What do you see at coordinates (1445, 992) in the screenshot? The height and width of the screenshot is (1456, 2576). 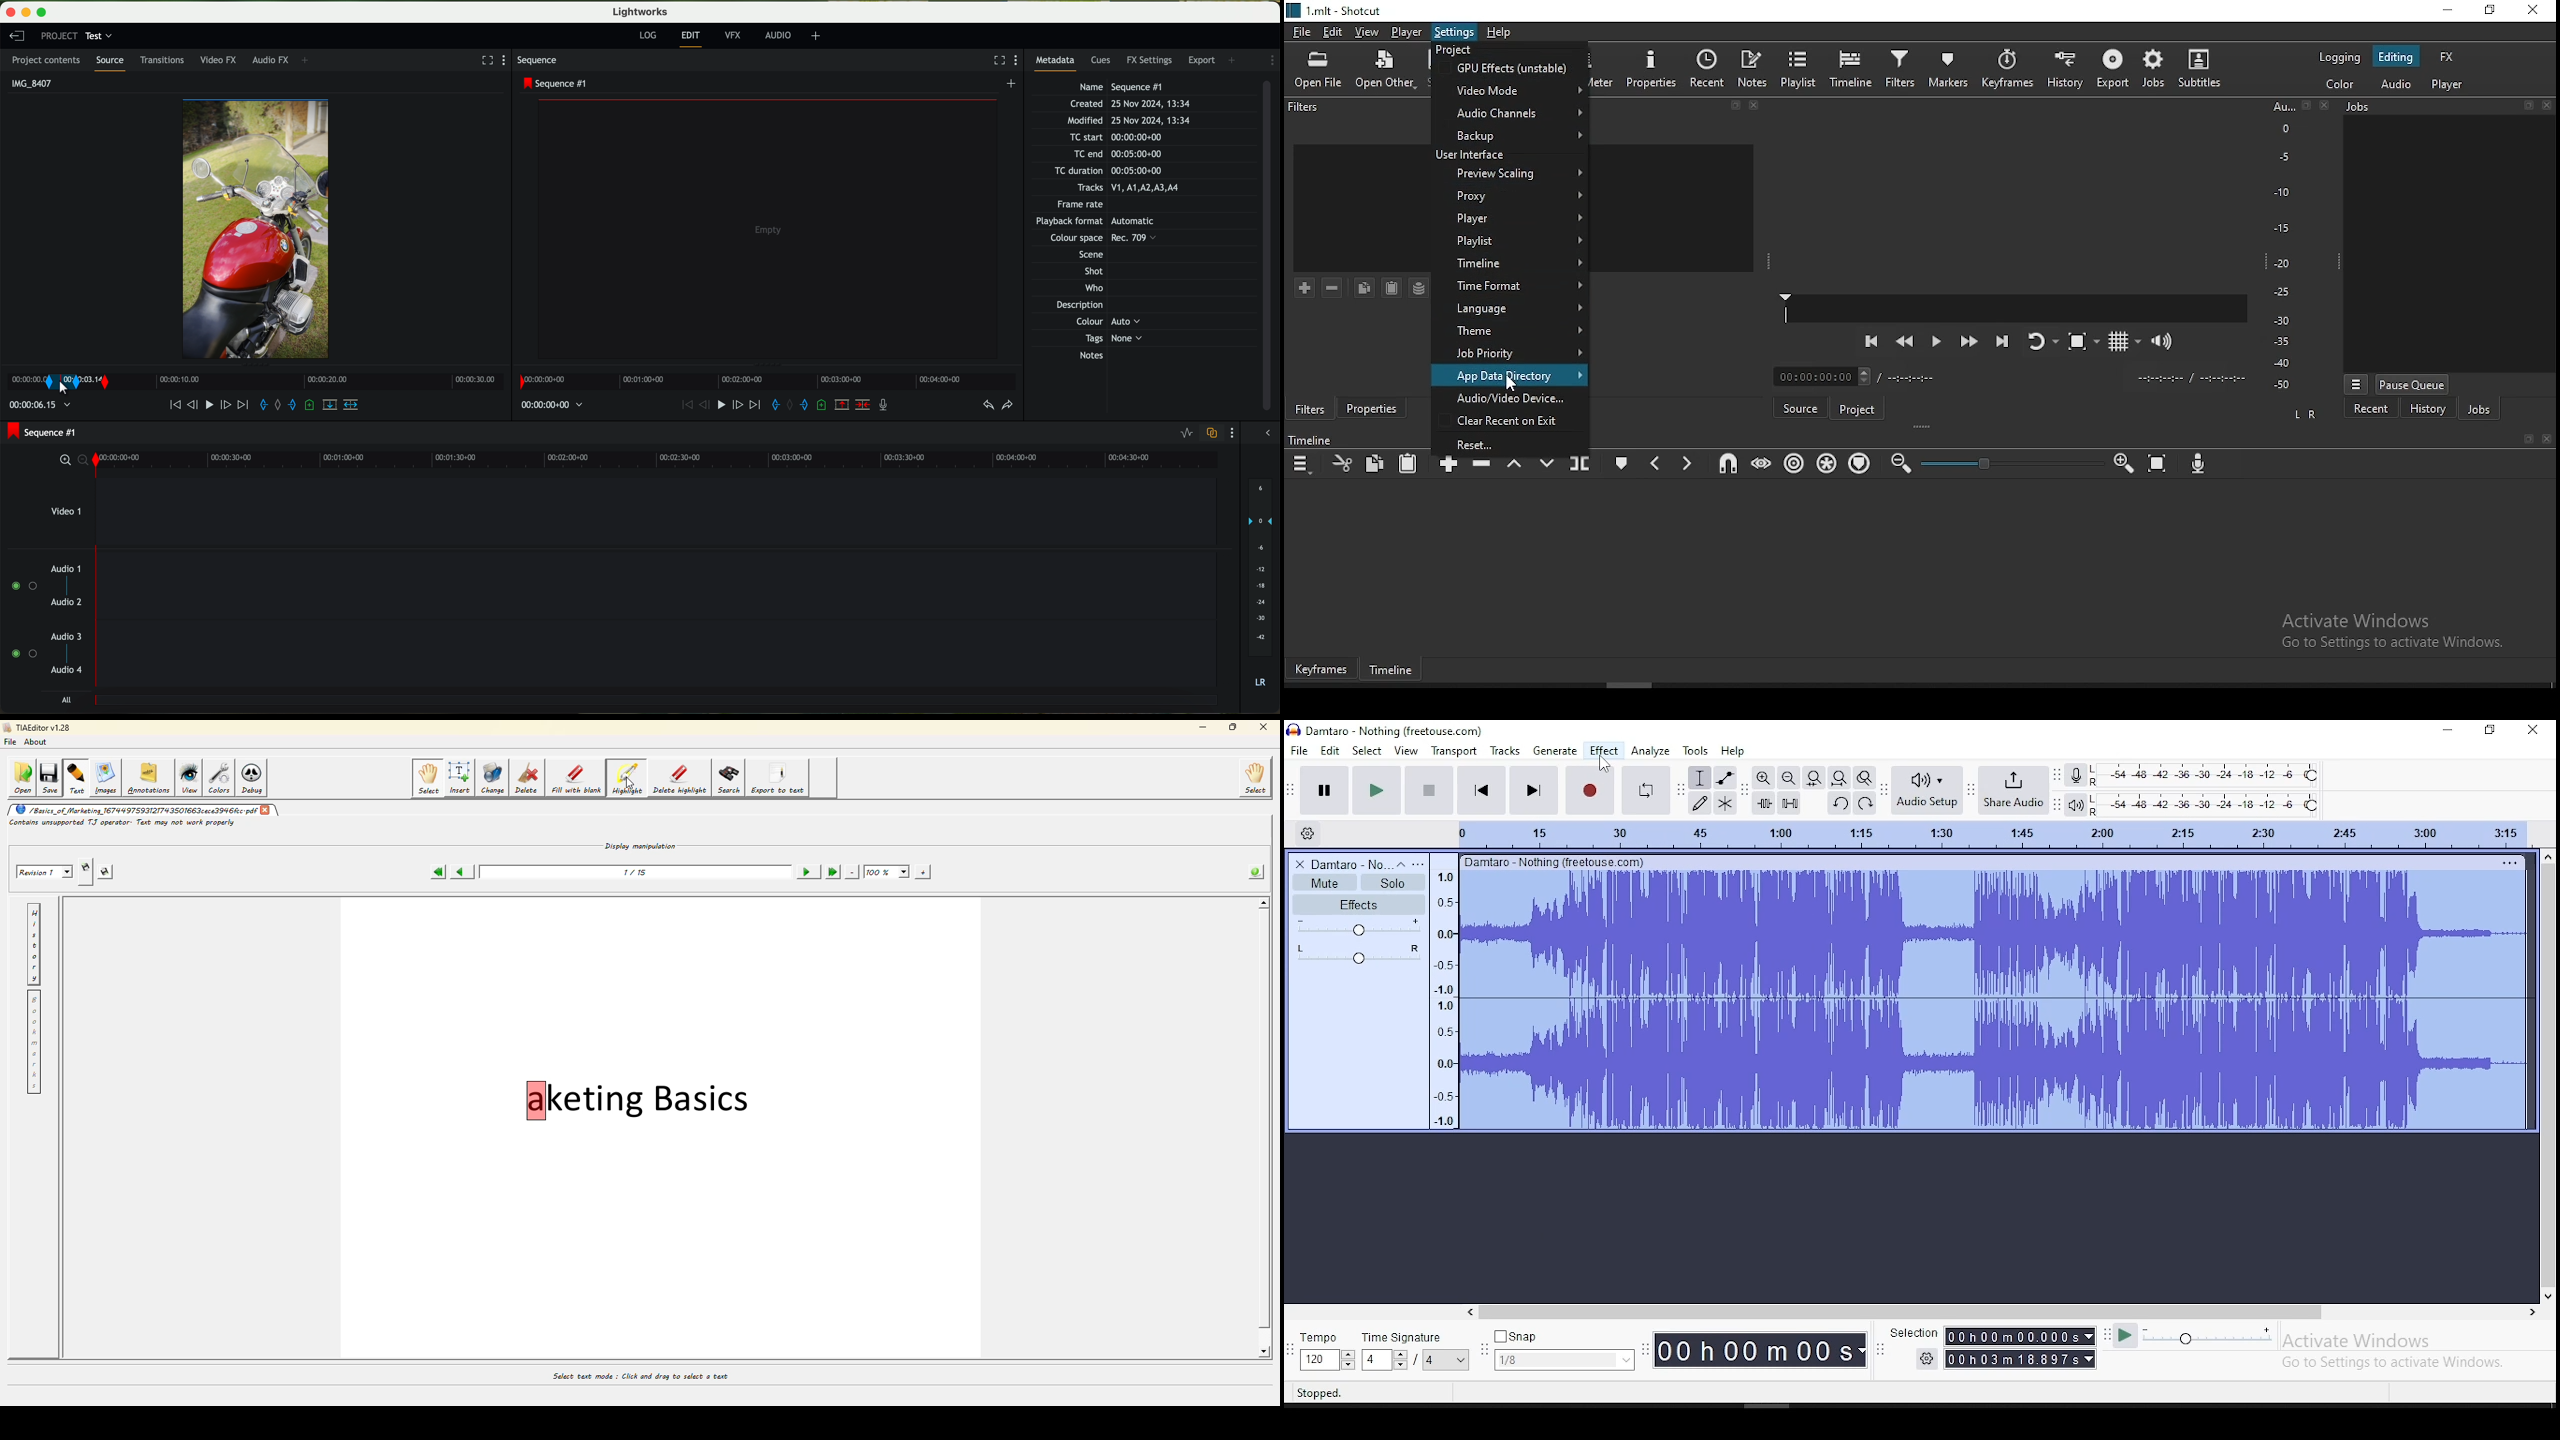 I see `amplitude` at bounding box center [1445, 992].